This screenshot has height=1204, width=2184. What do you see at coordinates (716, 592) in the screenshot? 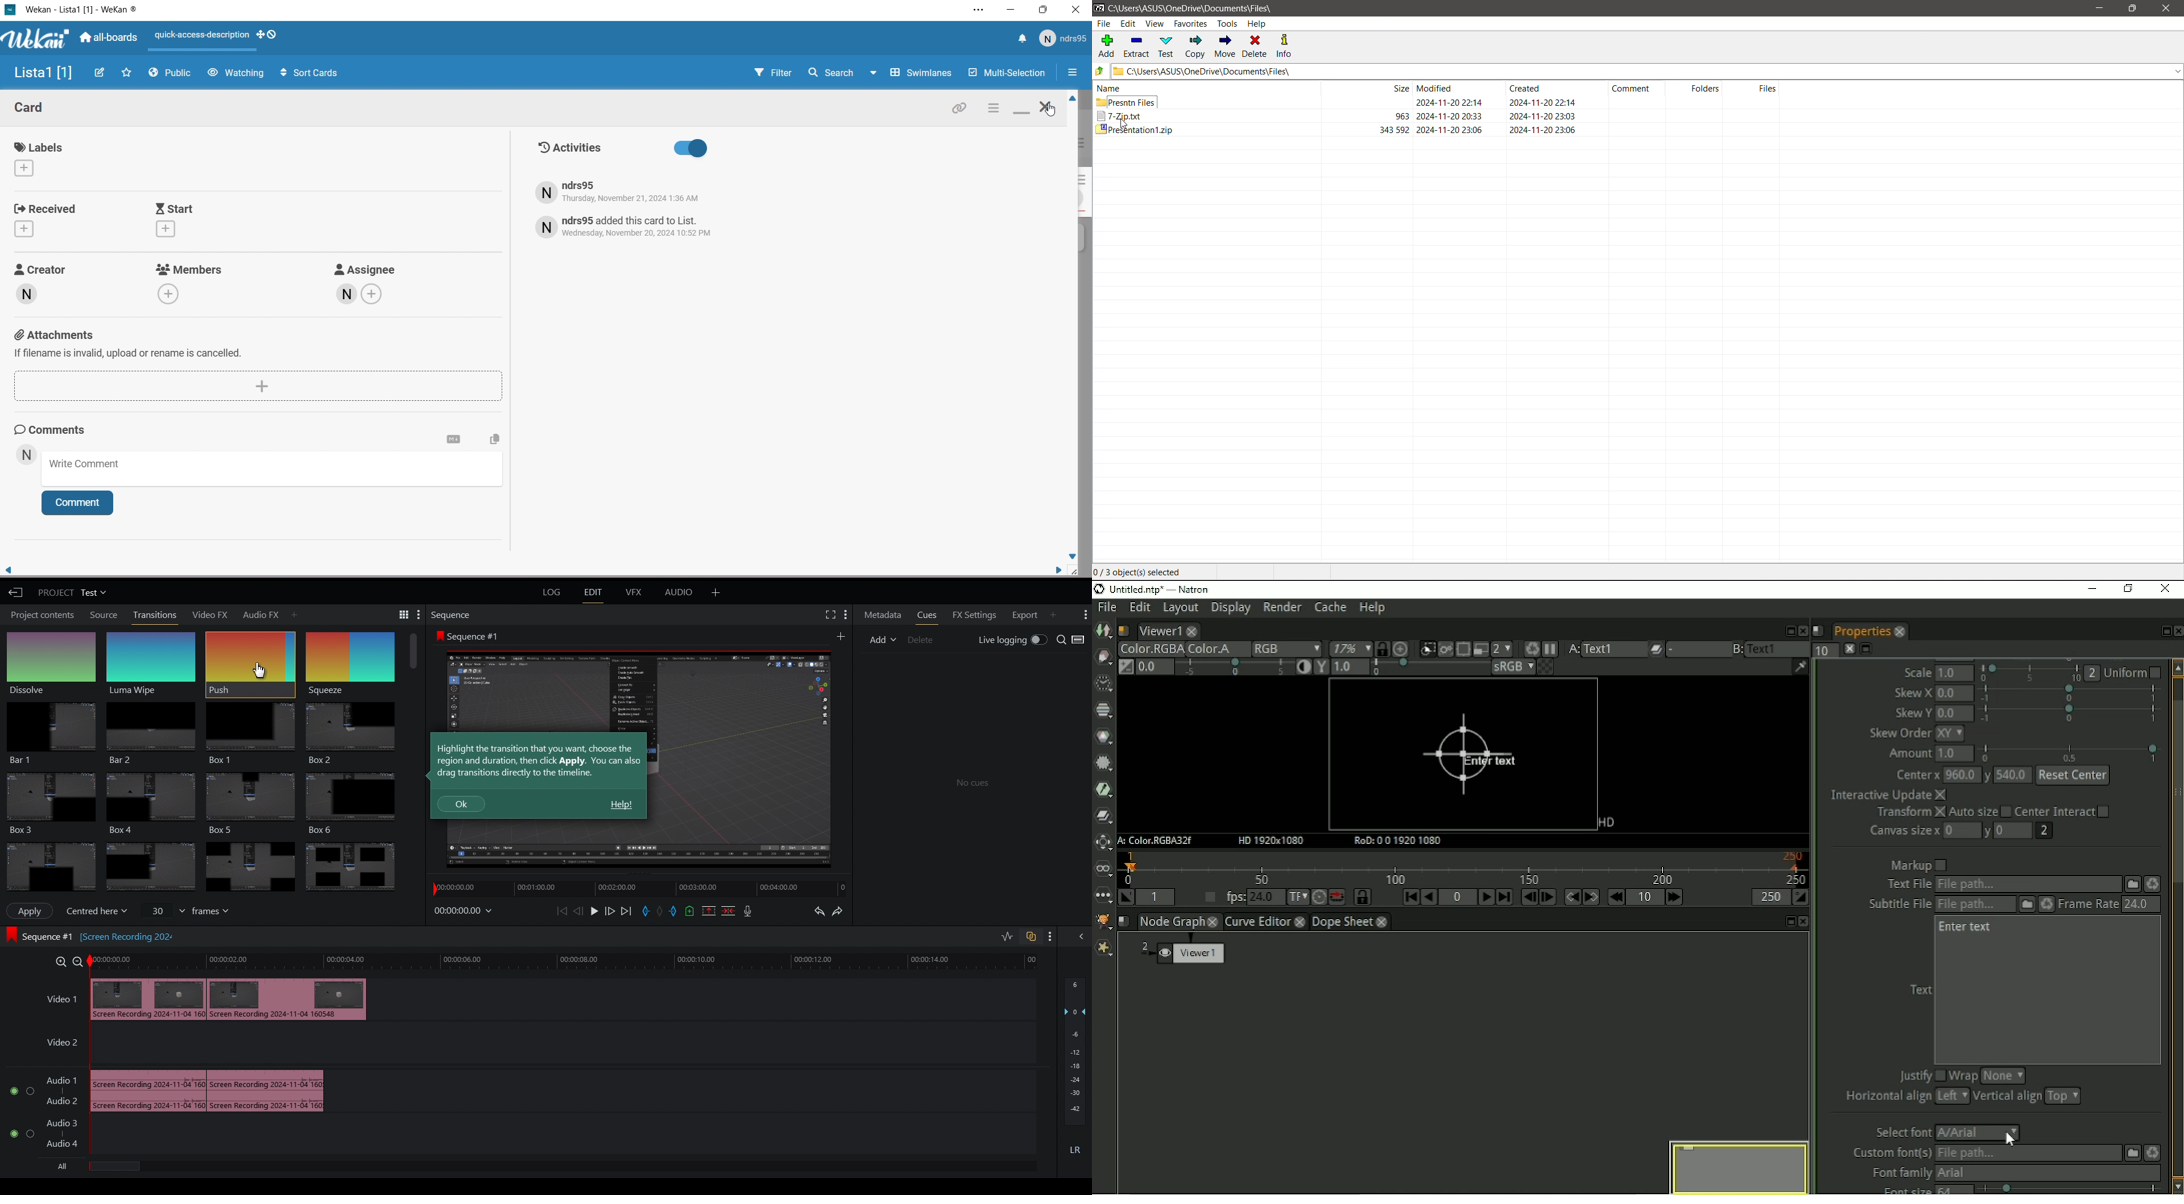
I see `Add` at bounding box center [716, 592].